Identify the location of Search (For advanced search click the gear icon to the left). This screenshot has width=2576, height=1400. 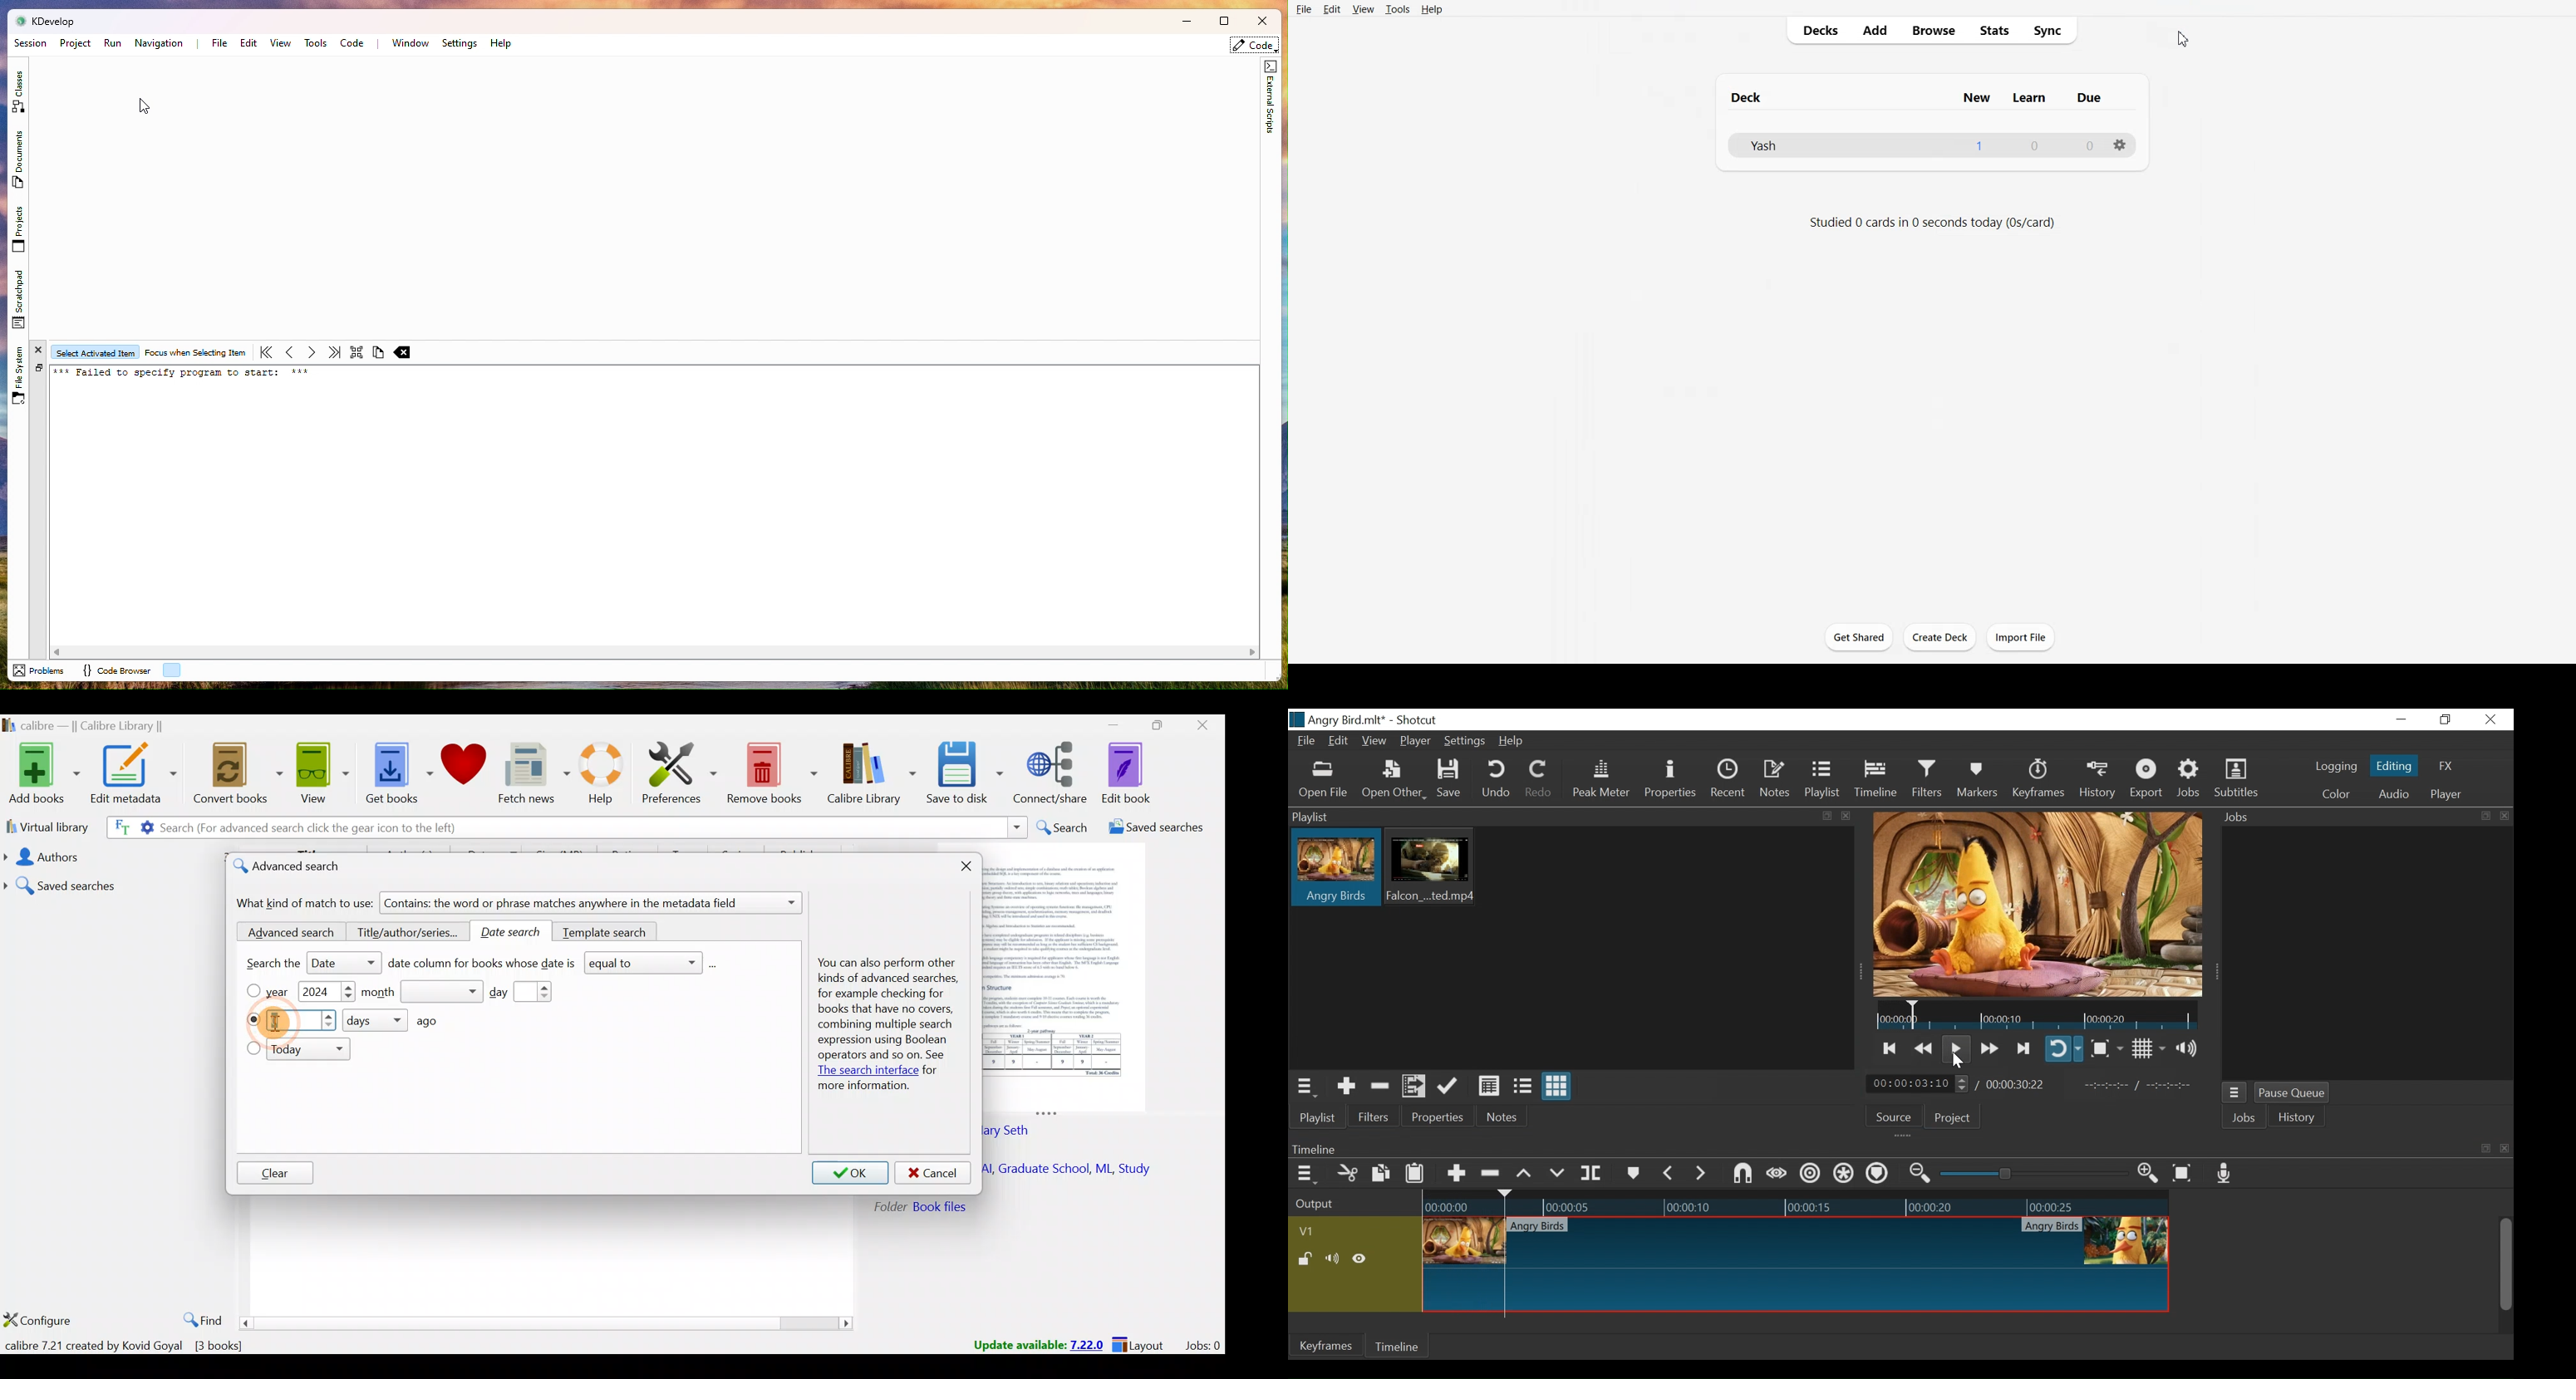
(292, 829).